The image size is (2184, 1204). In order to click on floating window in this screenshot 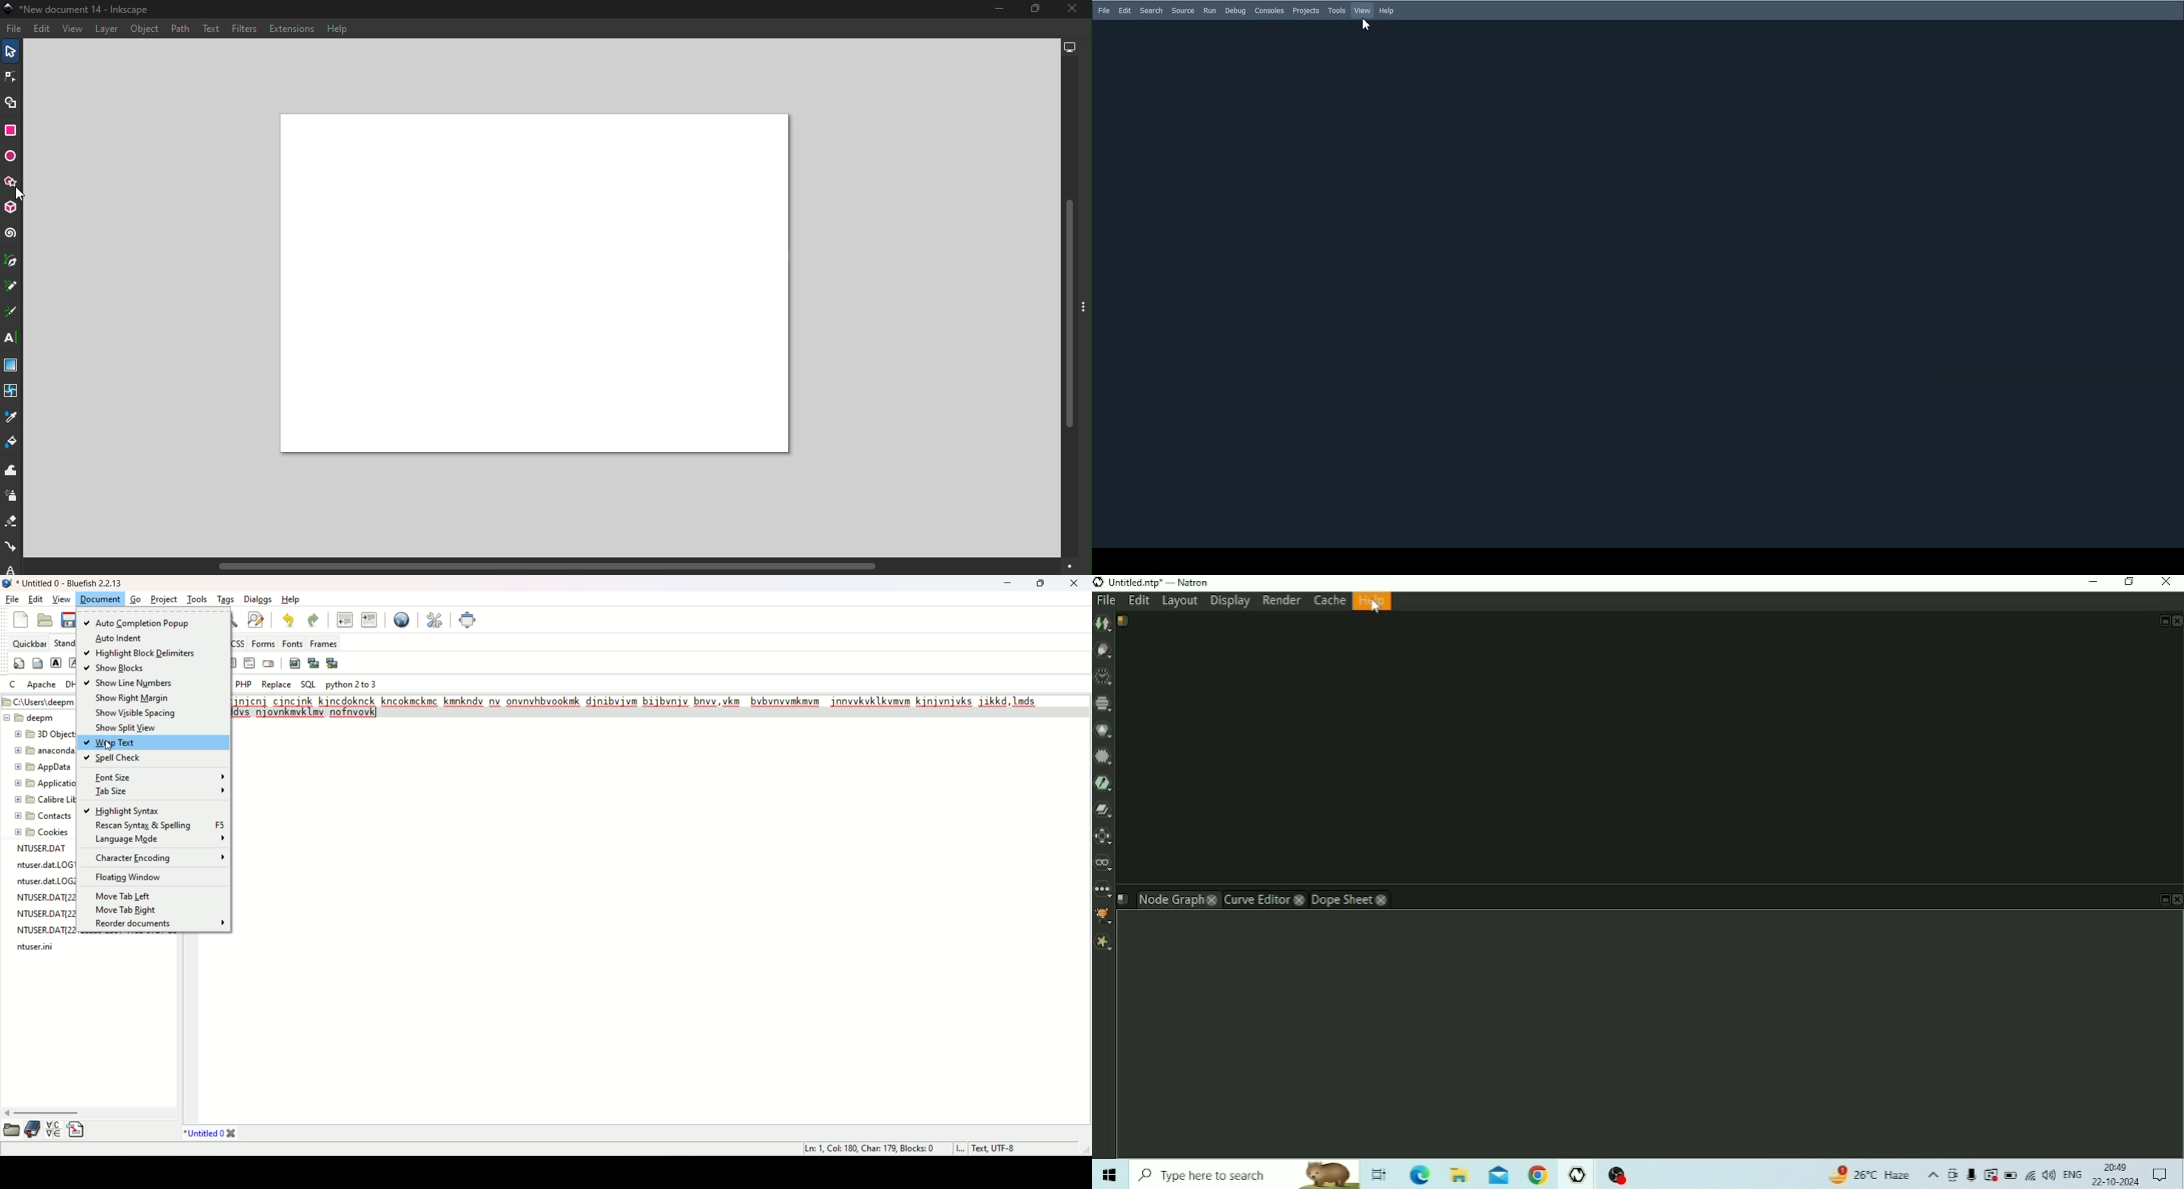, I will do `click(131, 877)`.